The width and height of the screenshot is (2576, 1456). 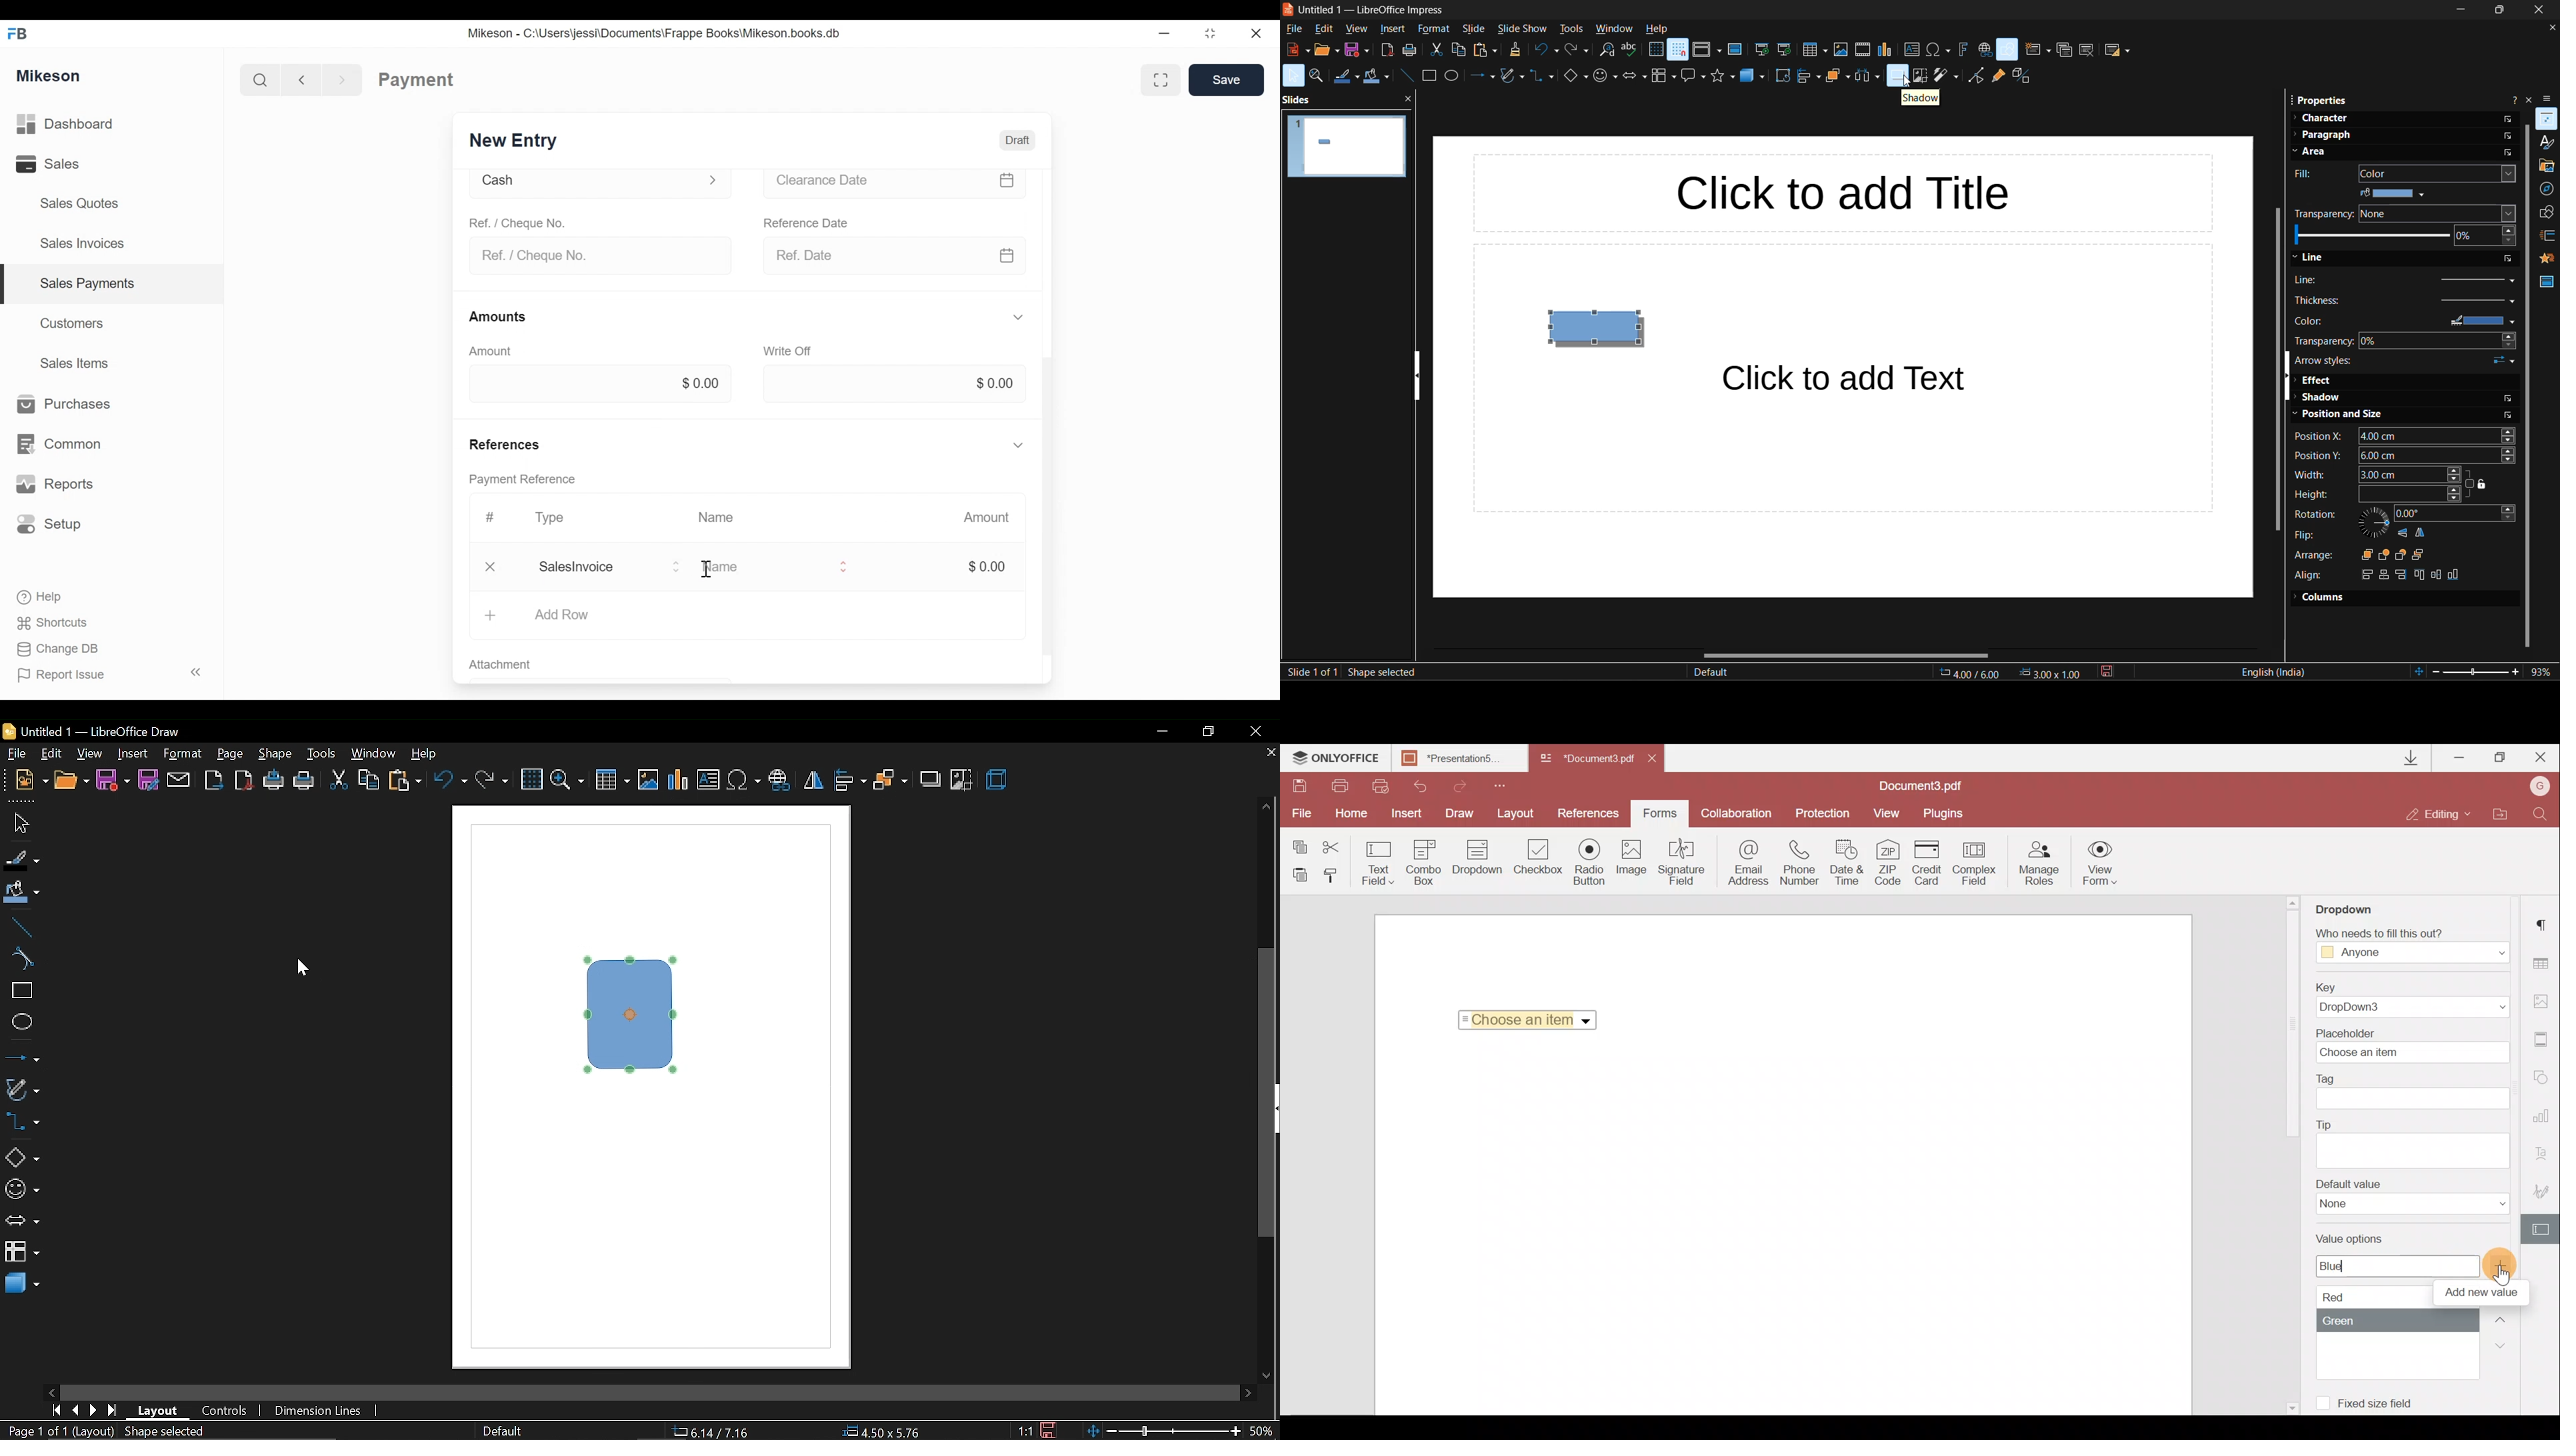 What do you see at coordinates (1269, 1374) in the screenshot?
I see `move down` at bounding box center [1269, 1374].